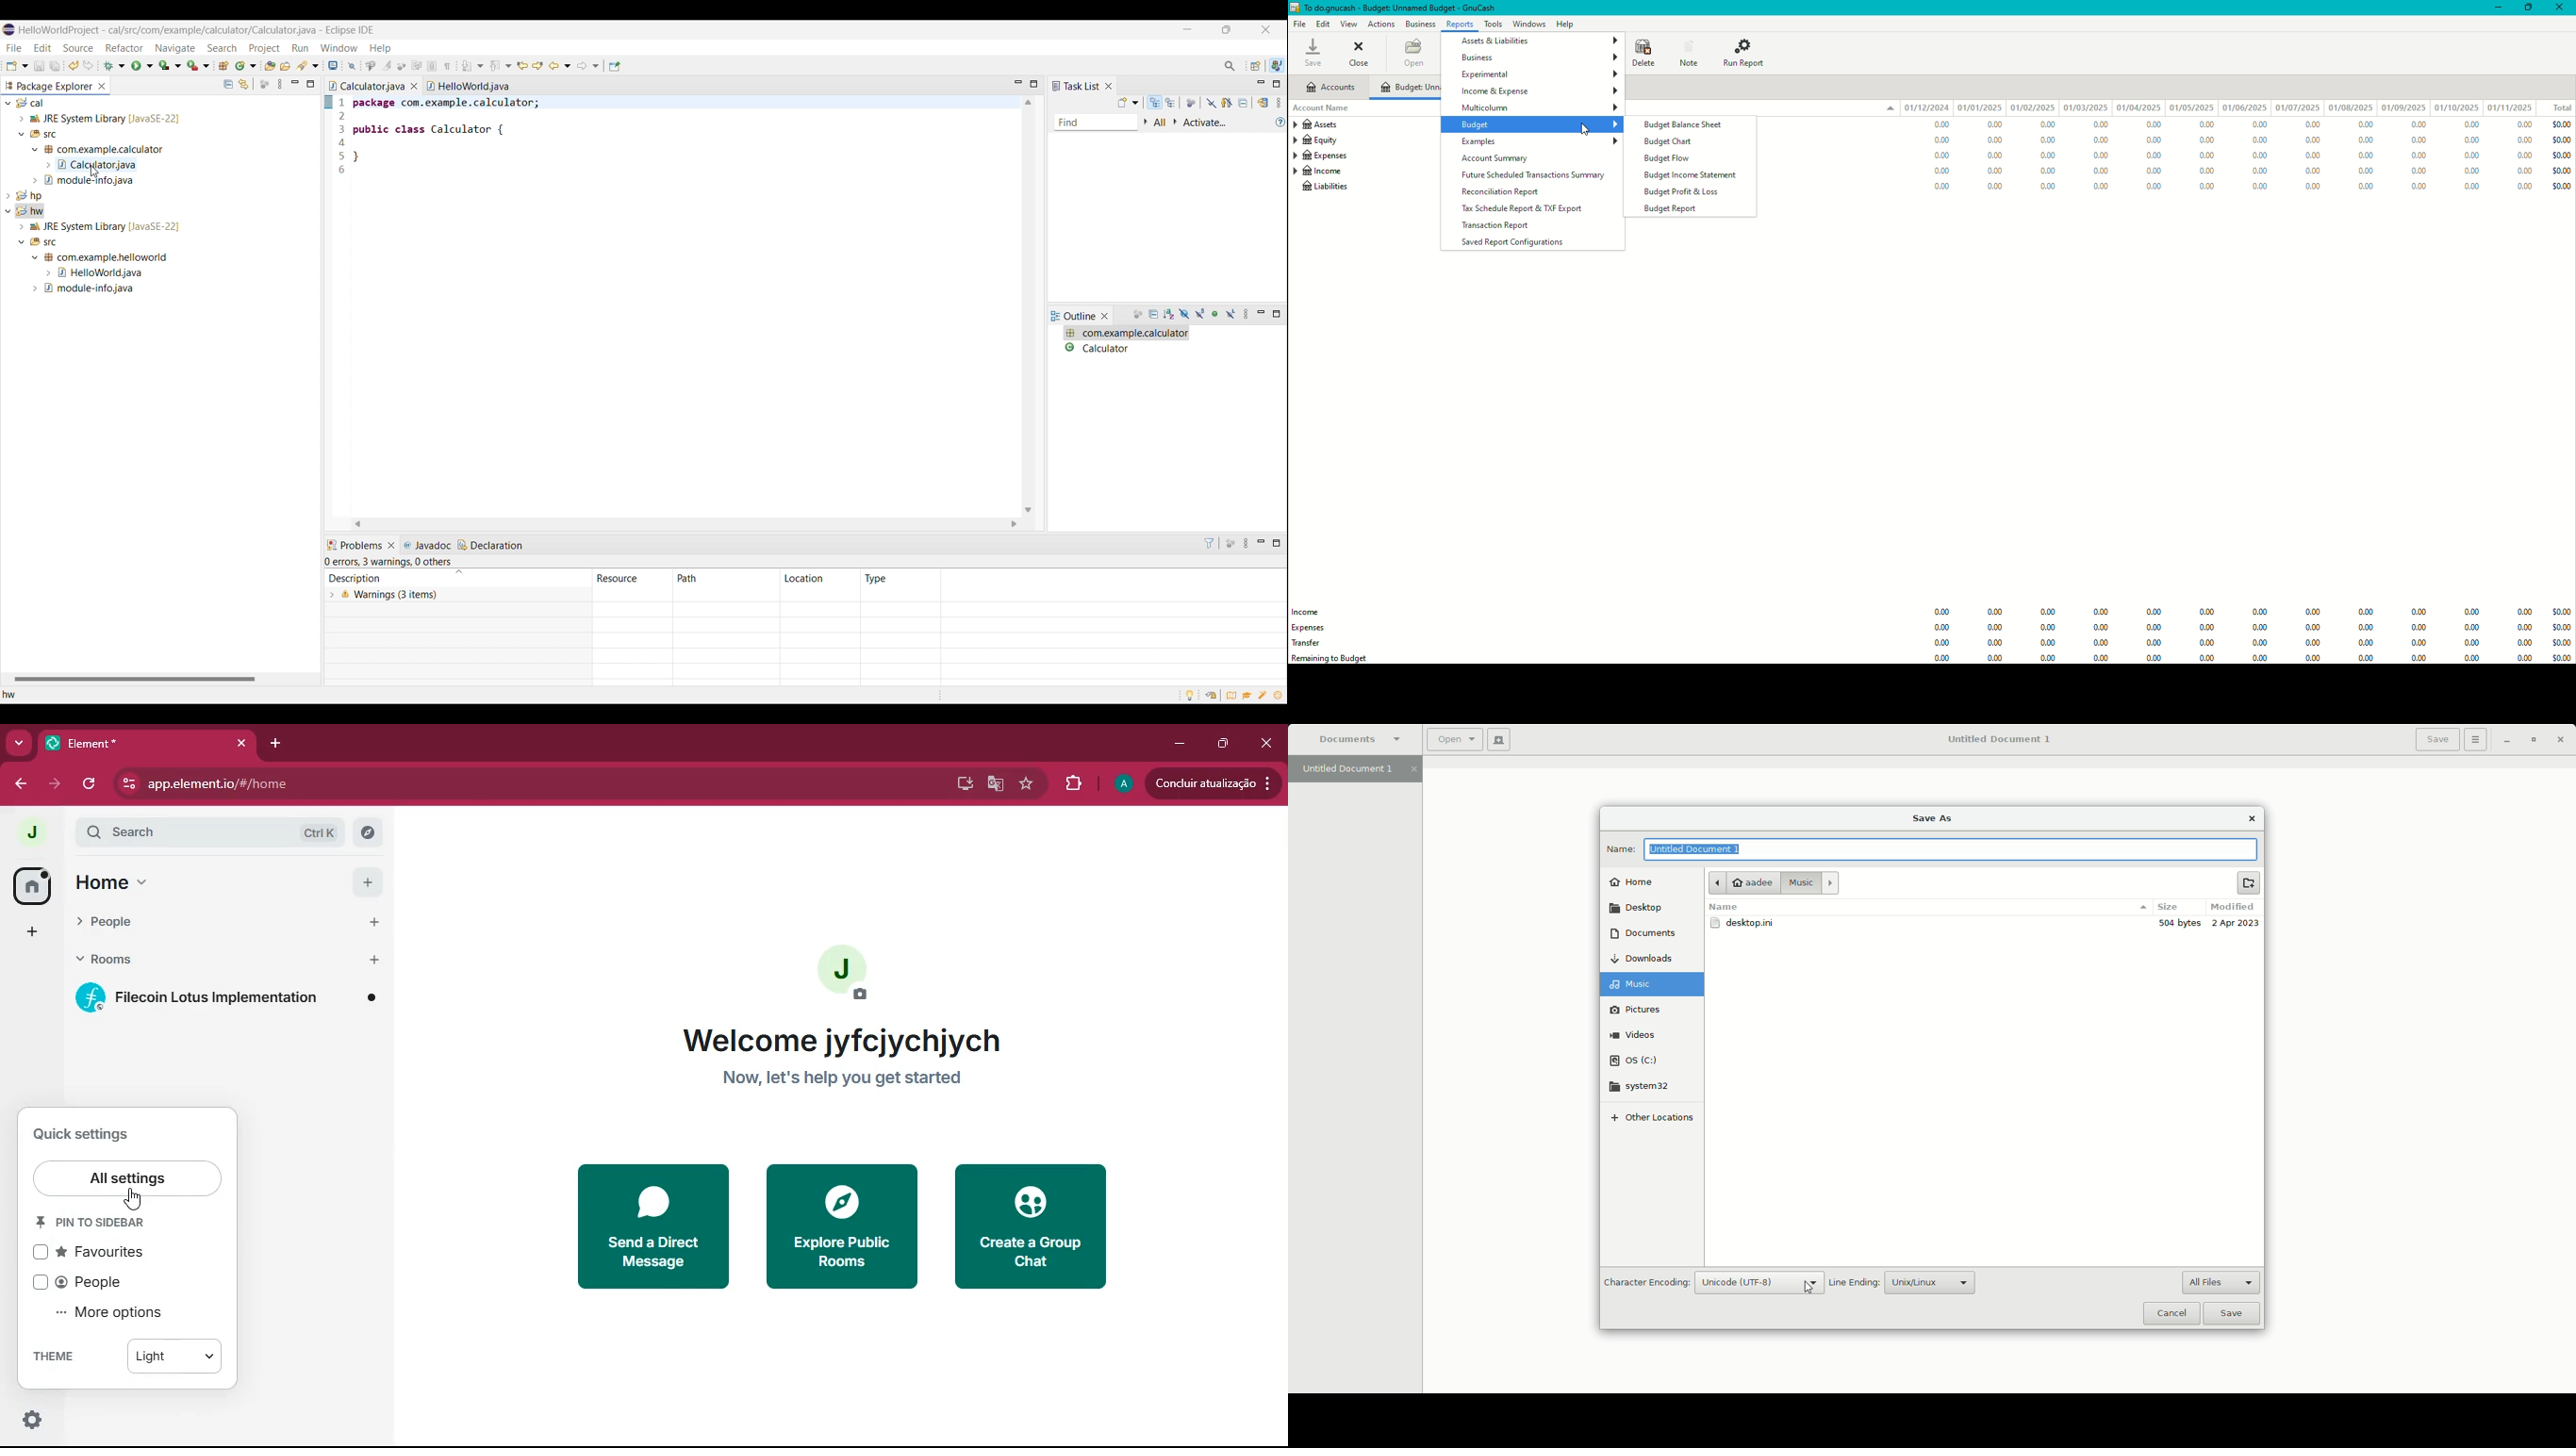 Image resolution: width=2576 pixels, height=1456 pixels. What do you see at coordinates (2422, 170) in the screenshot?
I see `0.00` at bounding box center [2422, 170].